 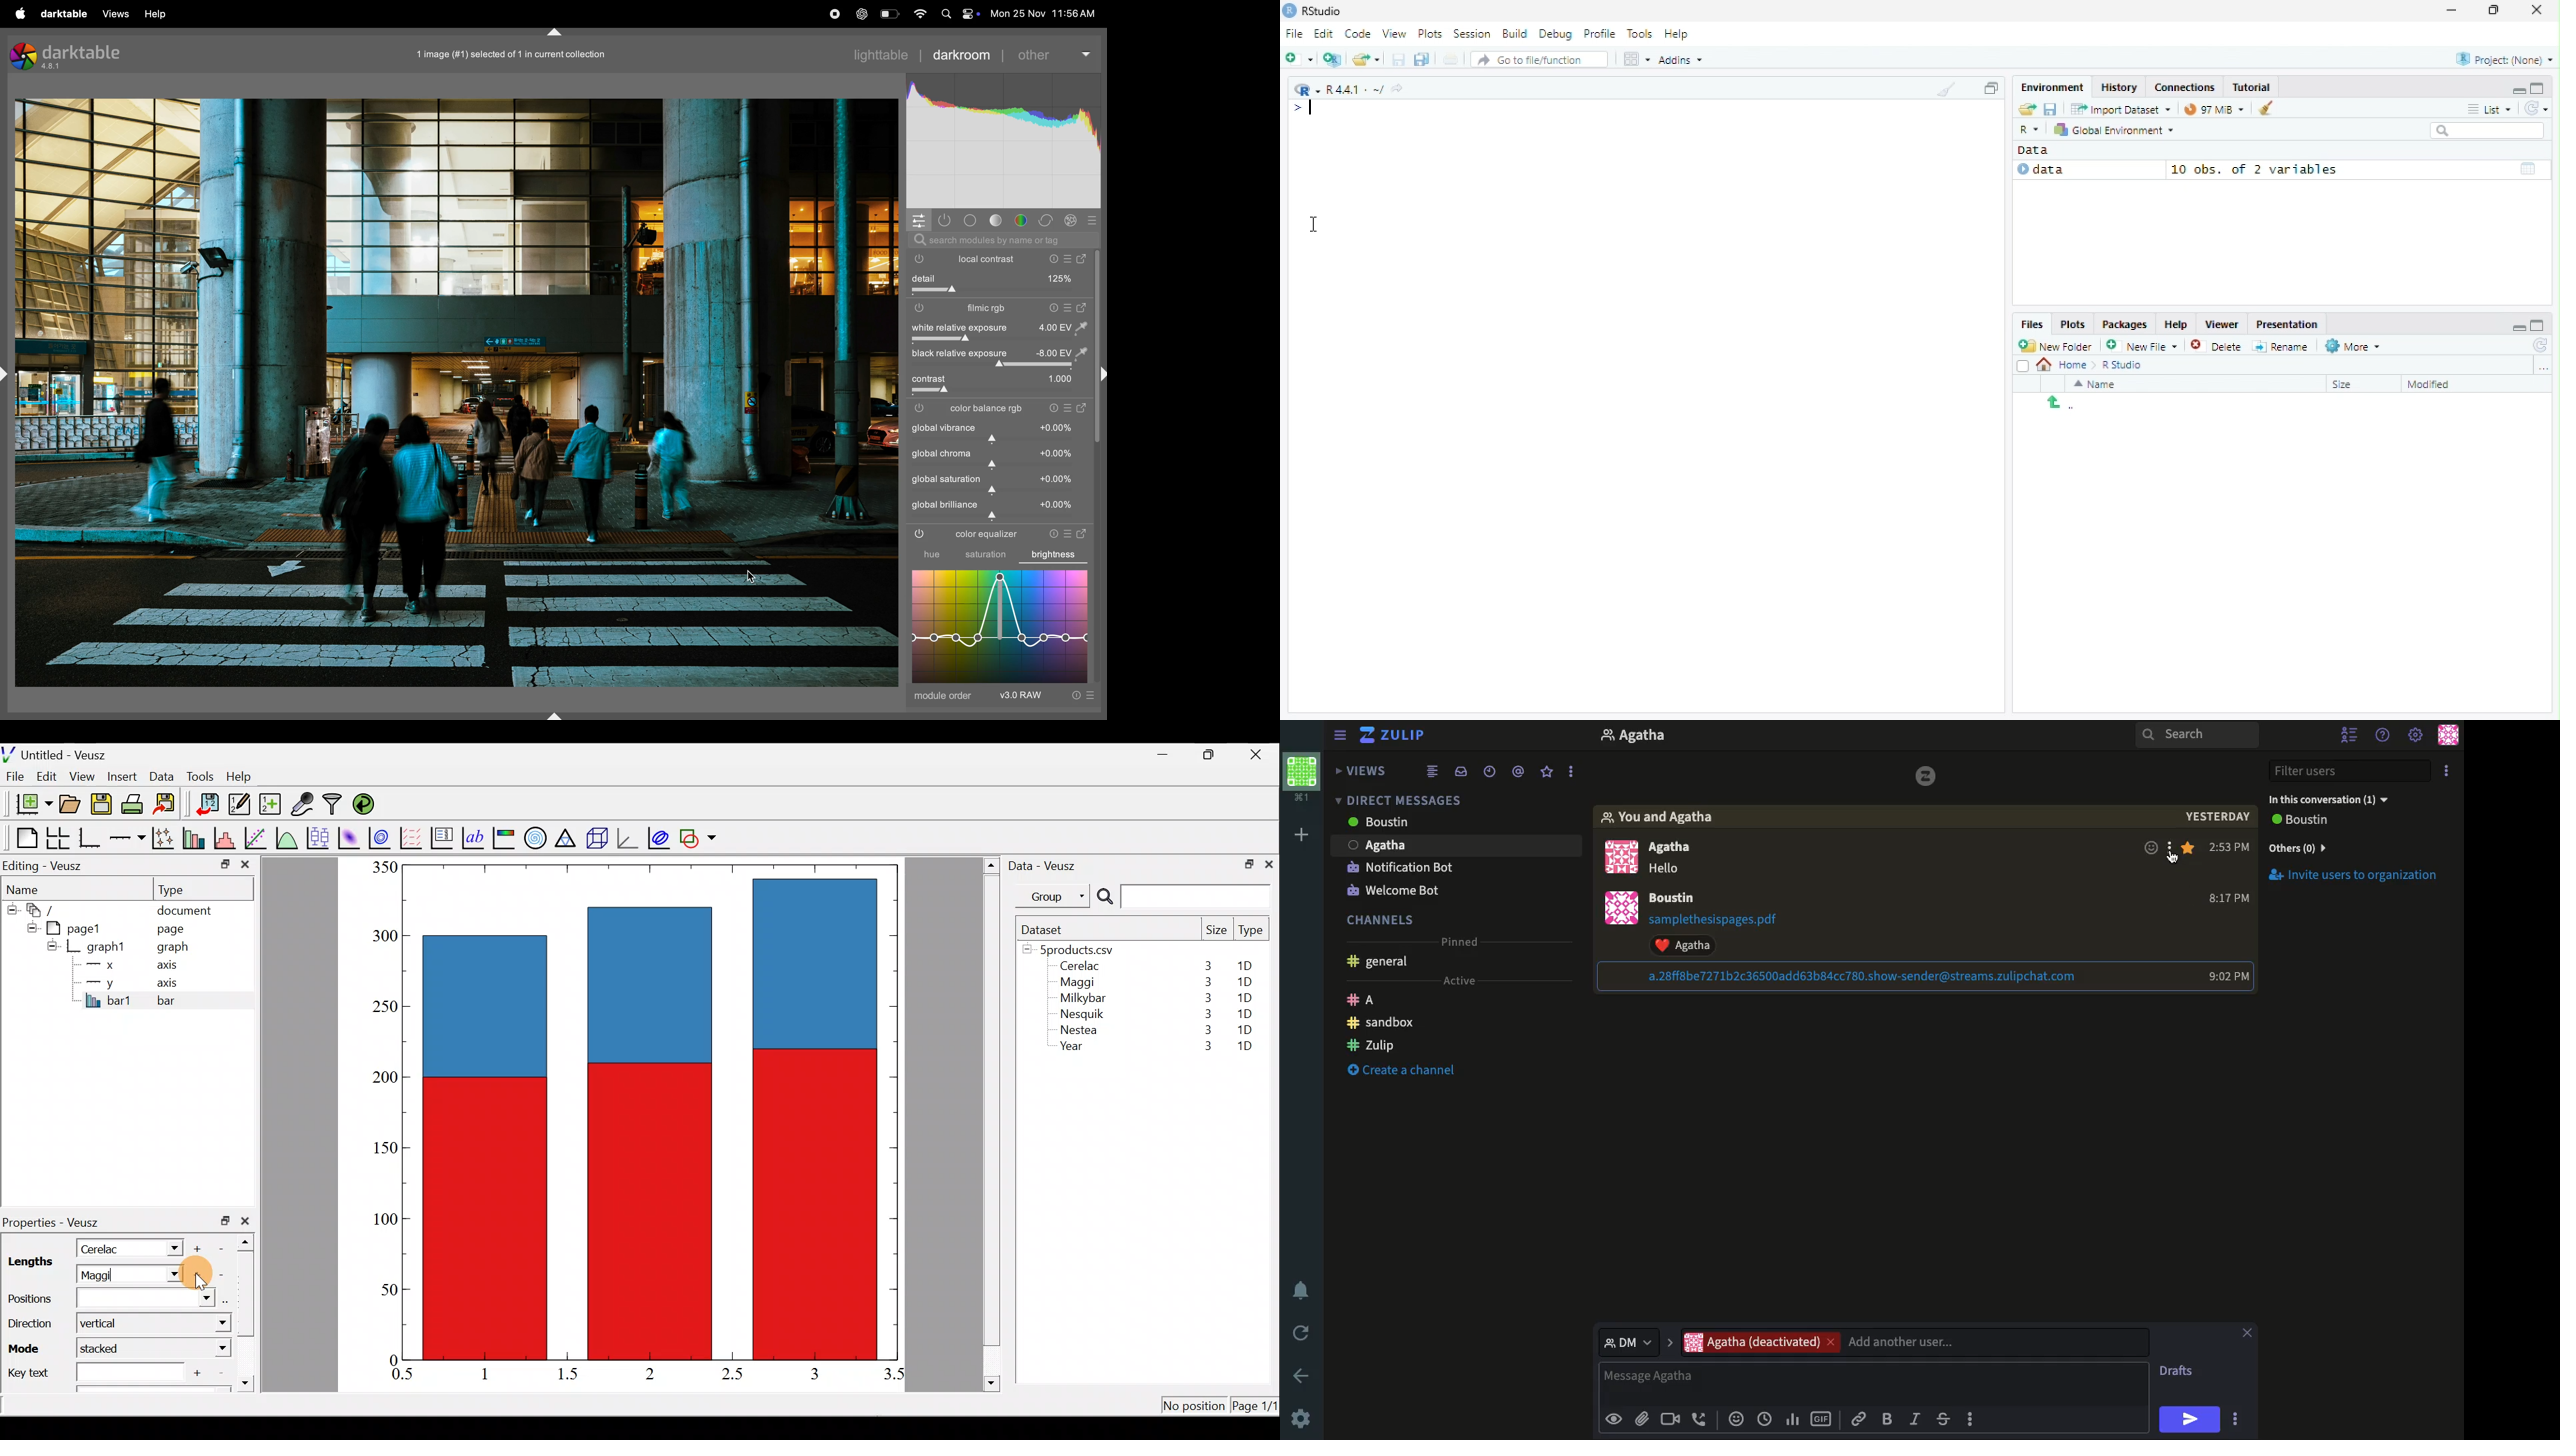 What do you see at coordinates (2444, 384) in the screenshot?
I see `Sort by last modified` at bounding box center [2444, 384].